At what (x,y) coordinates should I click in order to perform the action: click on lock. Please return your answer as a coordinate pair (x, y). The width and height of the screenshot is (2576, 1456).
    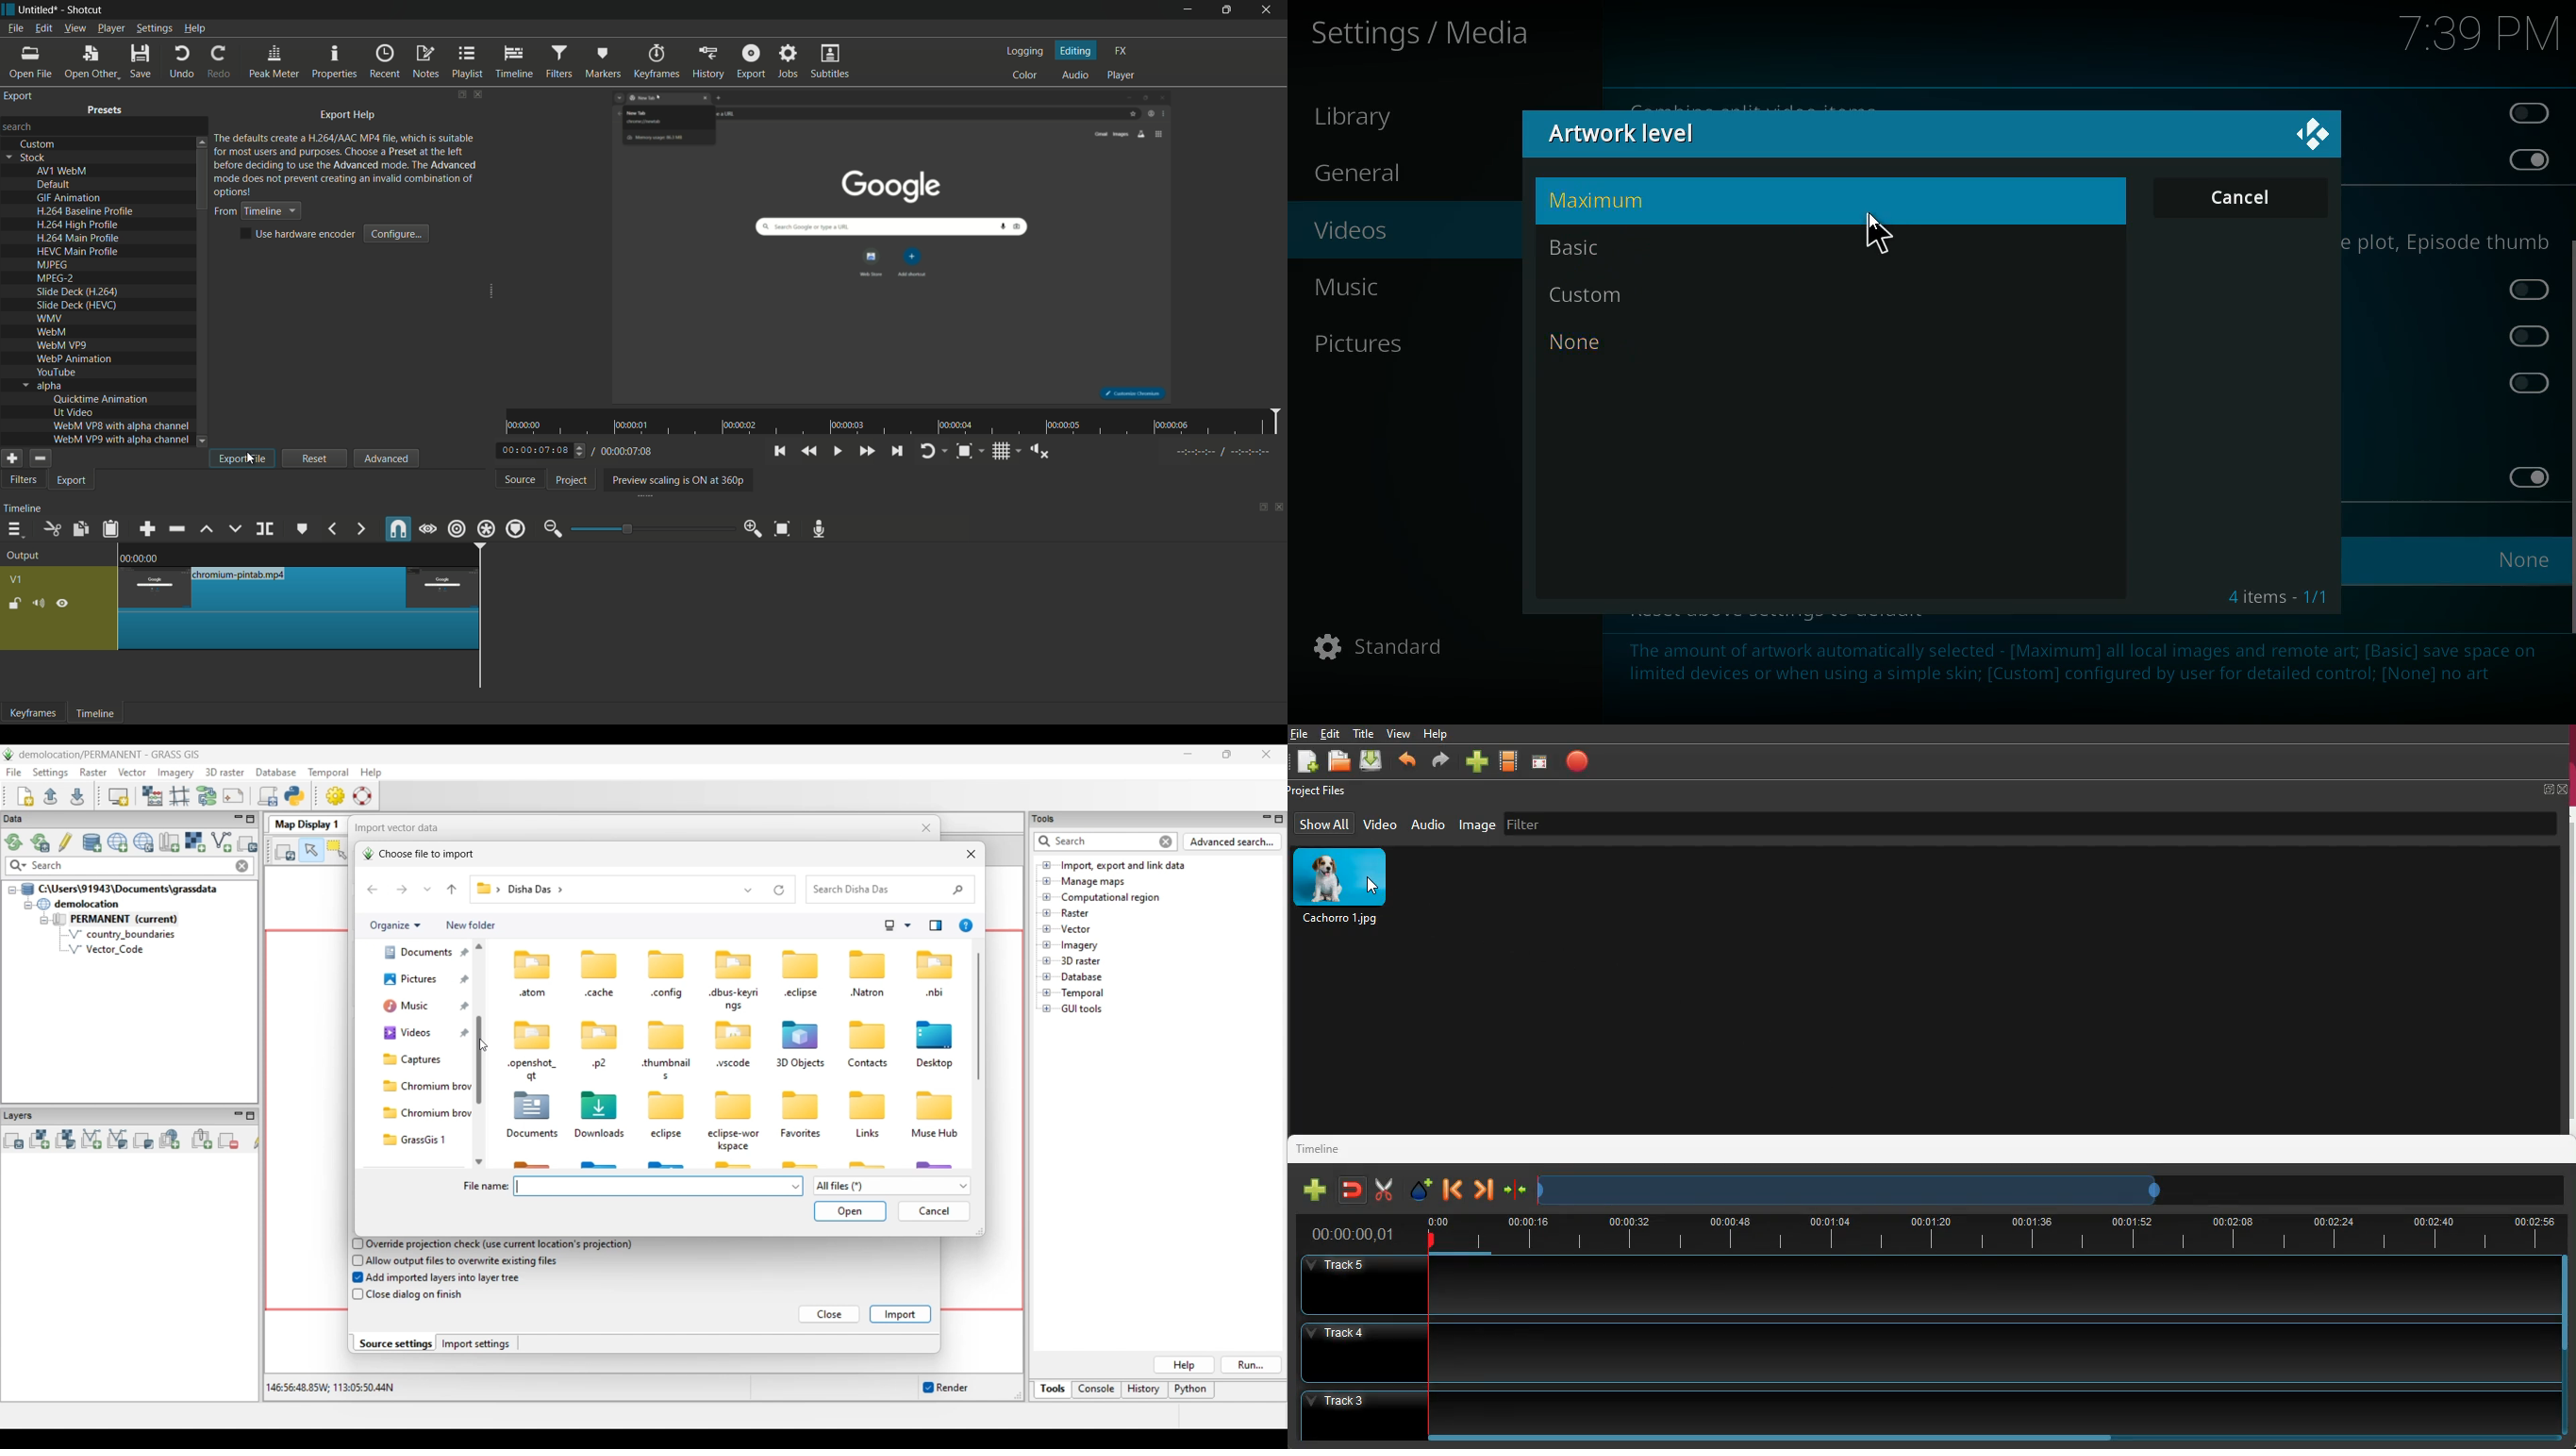
    Looking at the image, I should click on (15, 605).